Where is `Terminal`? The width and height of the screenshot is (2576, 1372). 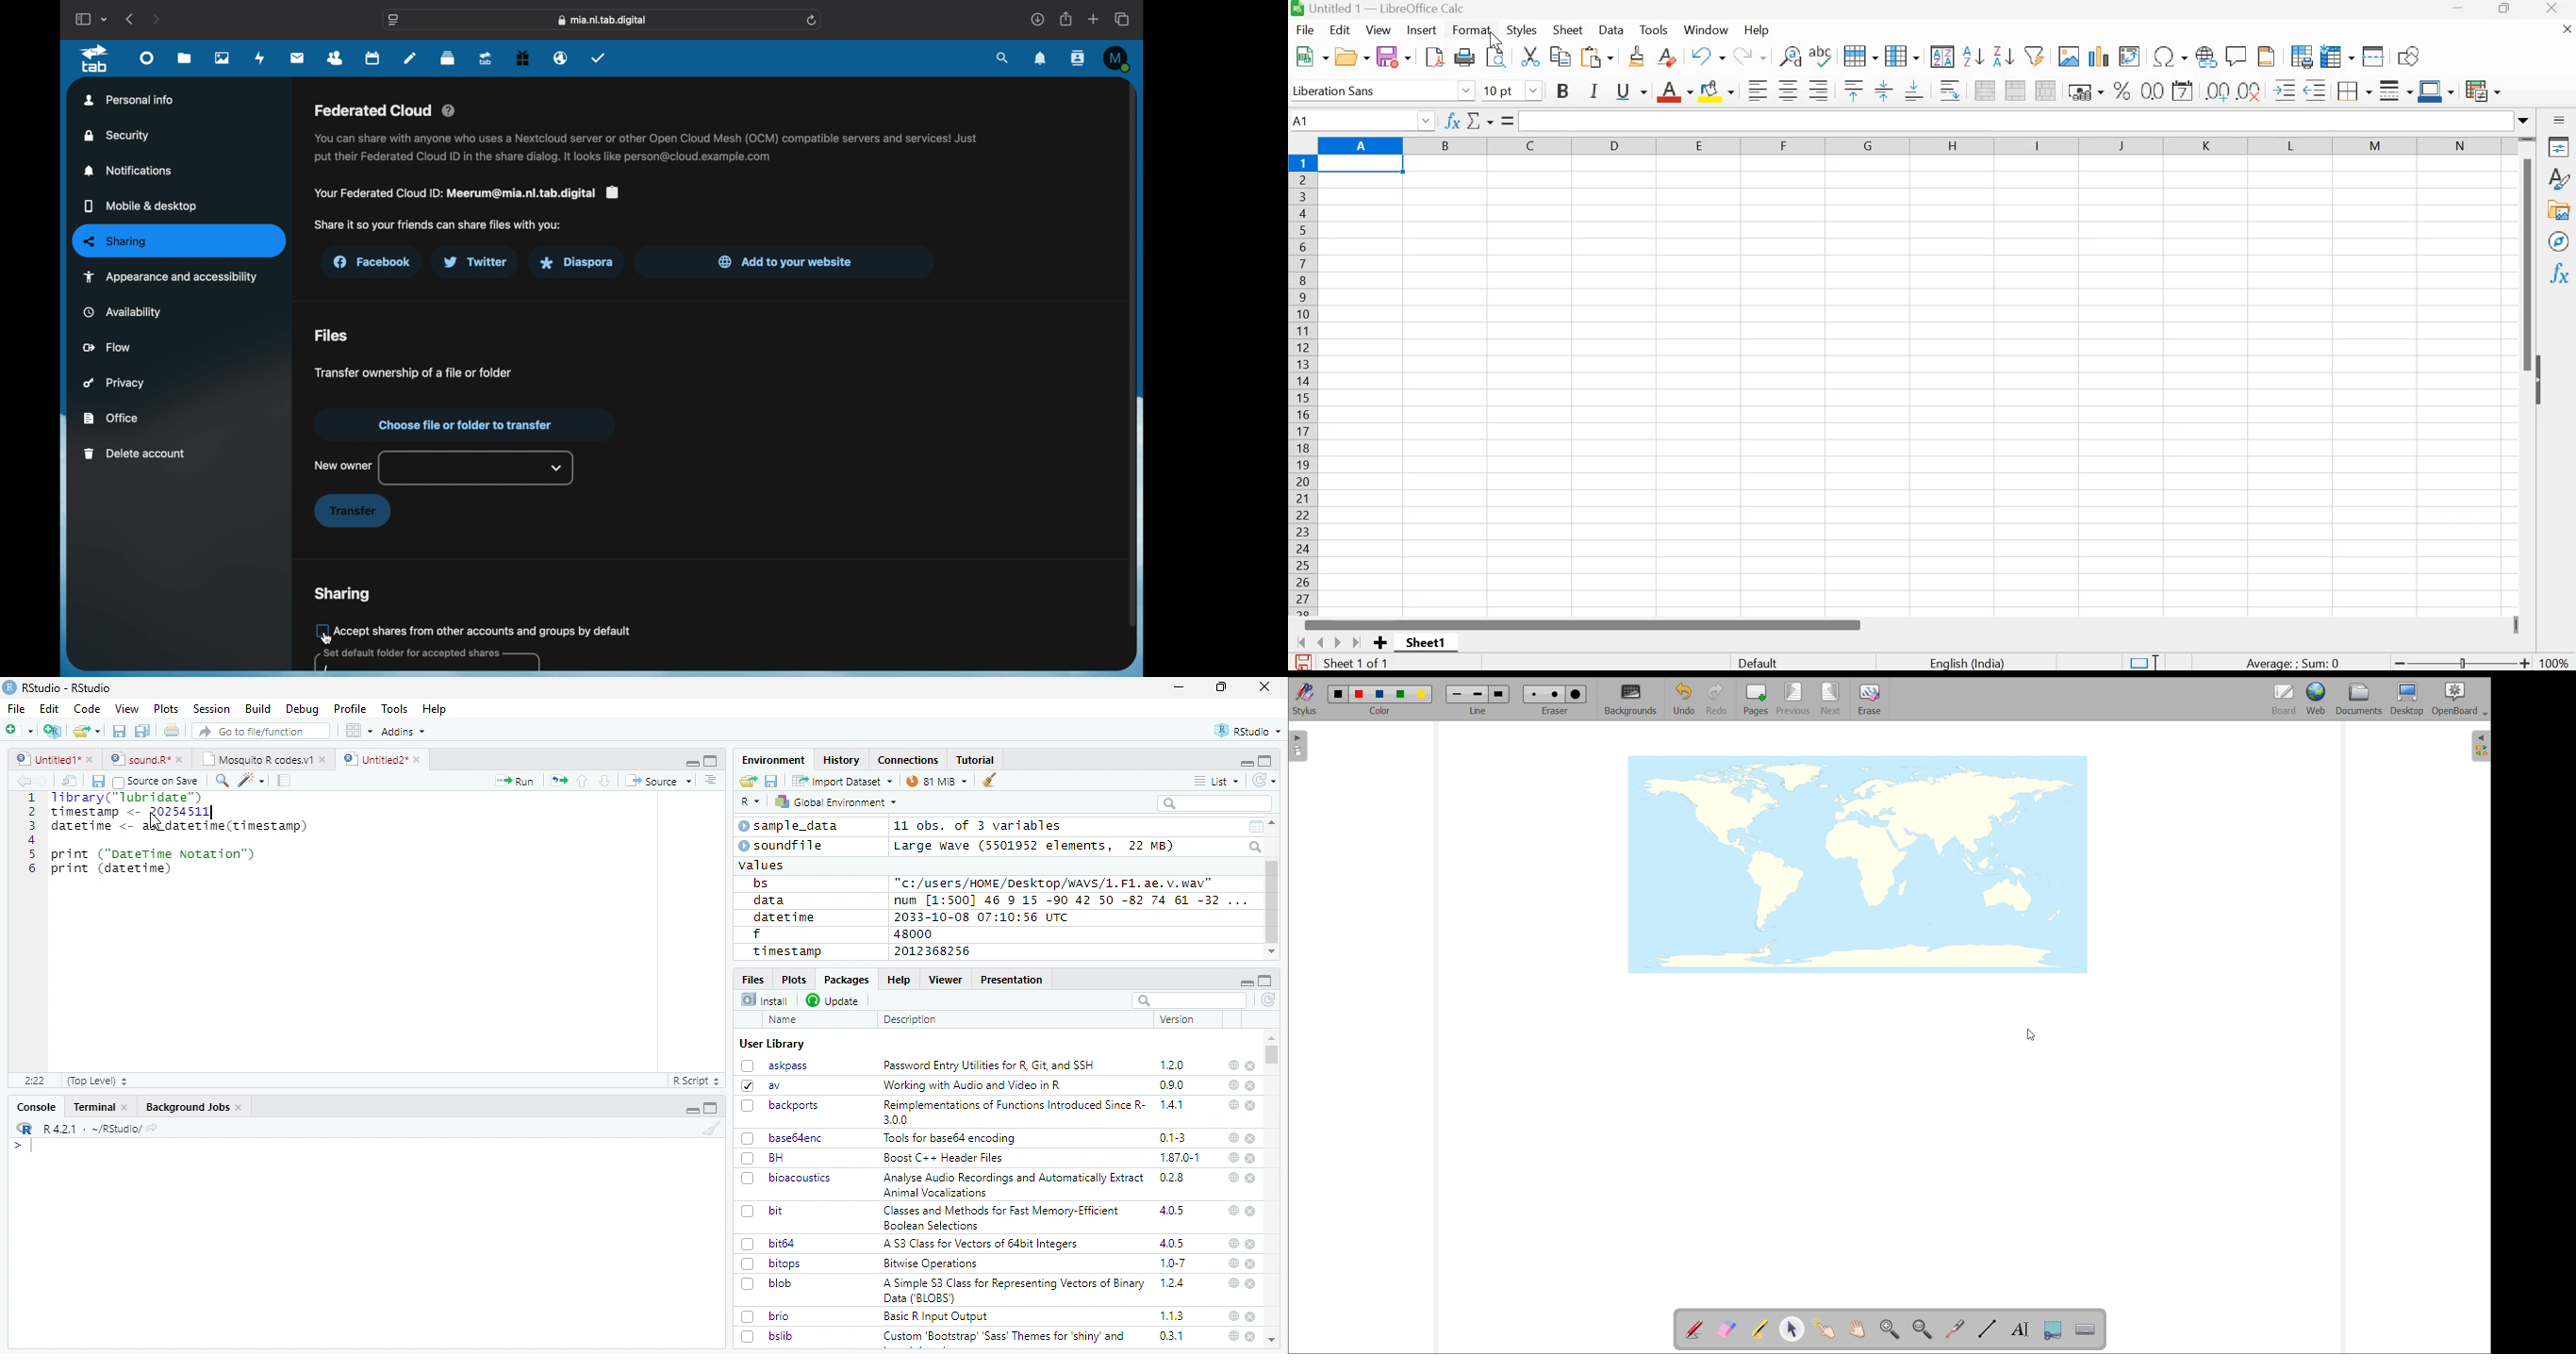 Terminal is located at coordinates (100, 1107).